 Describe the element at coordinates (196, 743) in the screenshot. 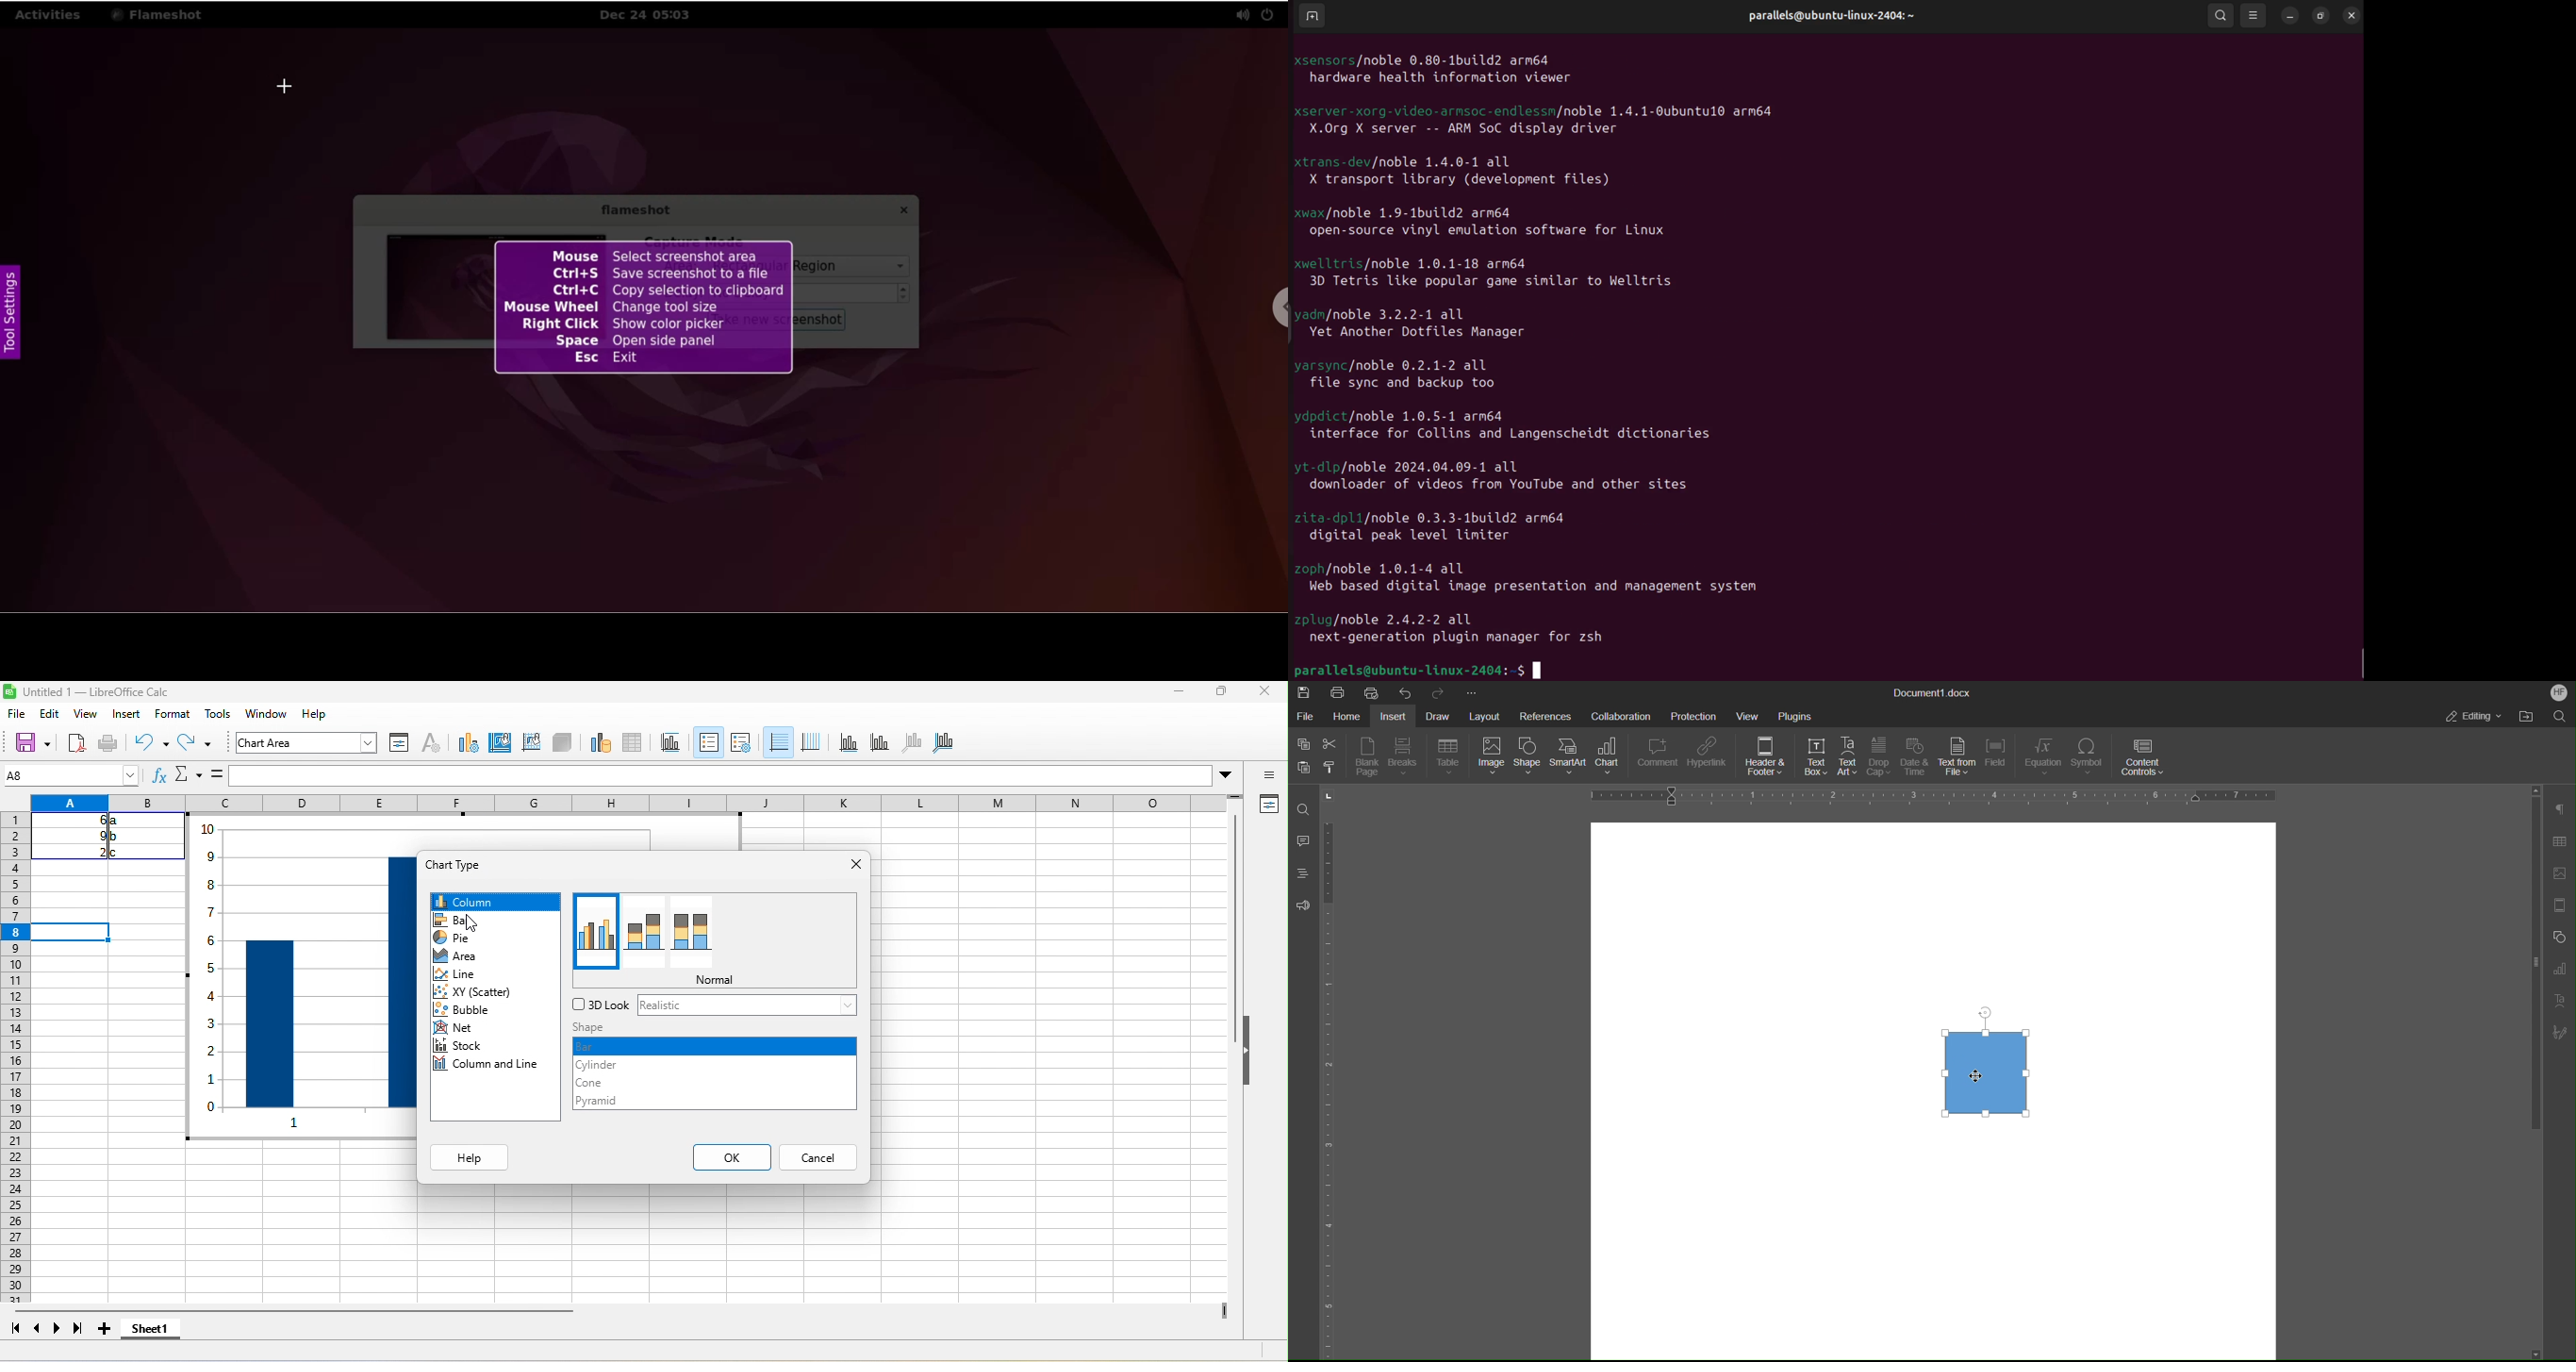

I see `redo` at that location.